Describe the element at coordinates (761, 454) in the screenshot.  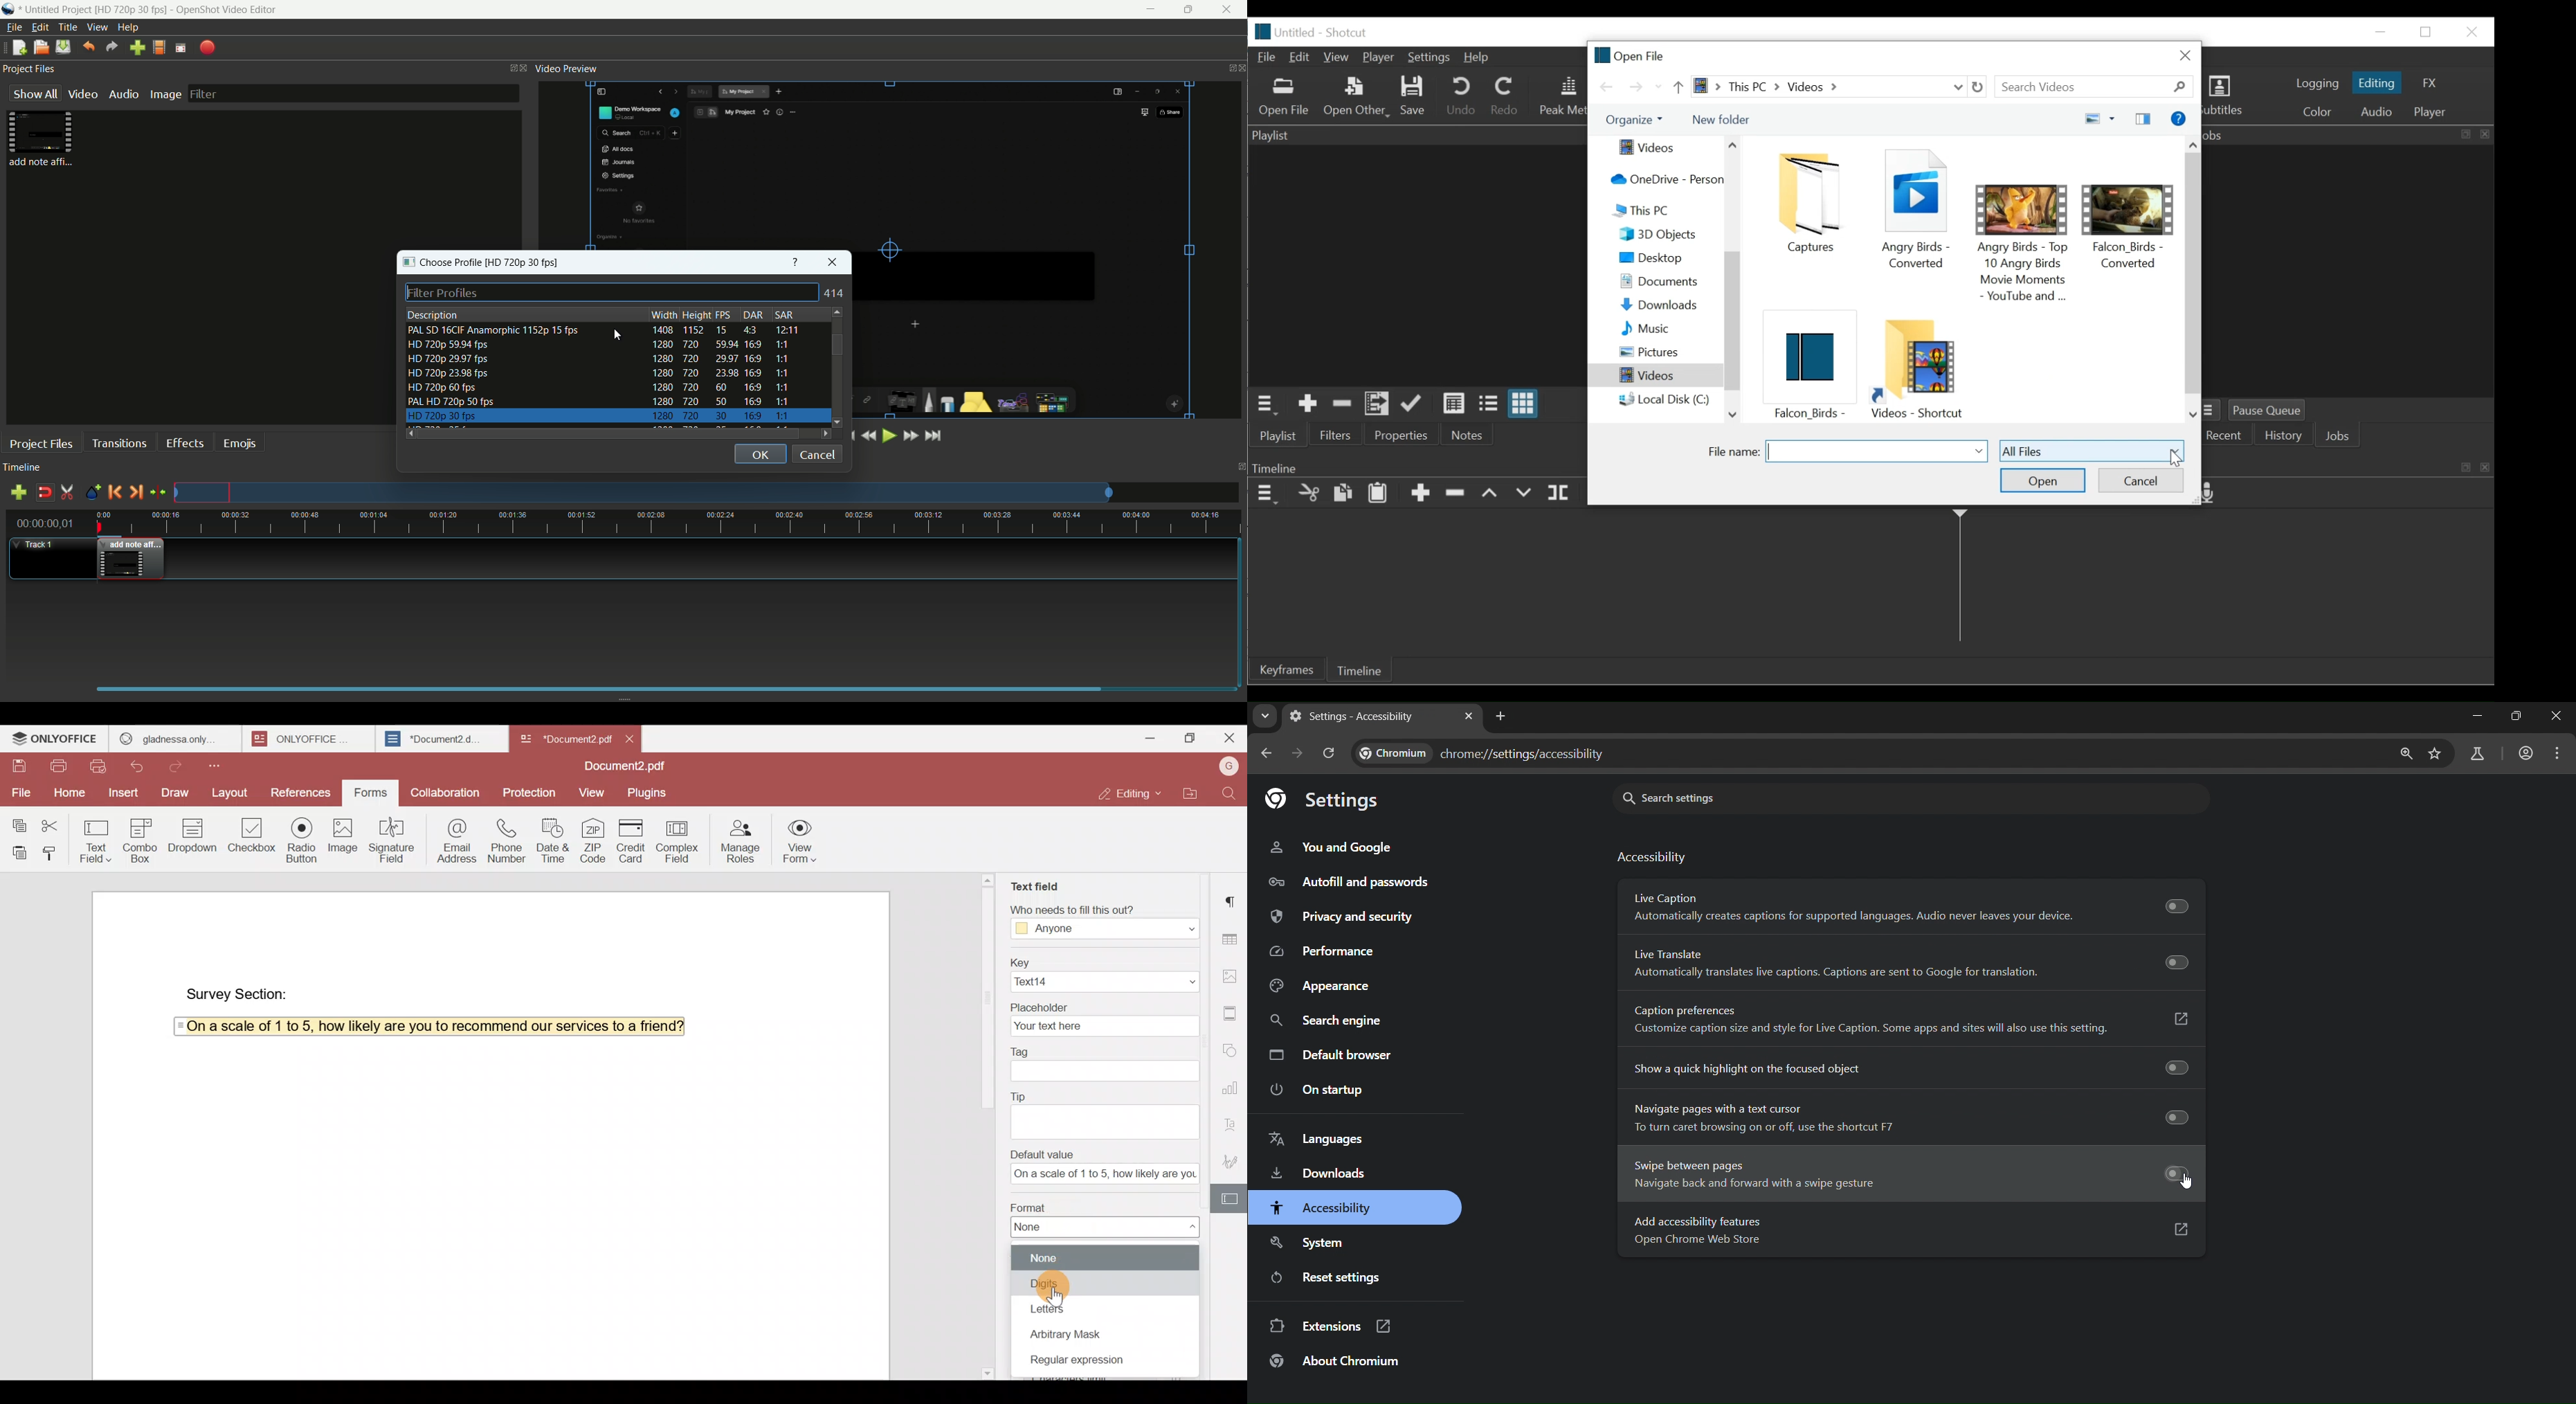
I see `ok` at that location.